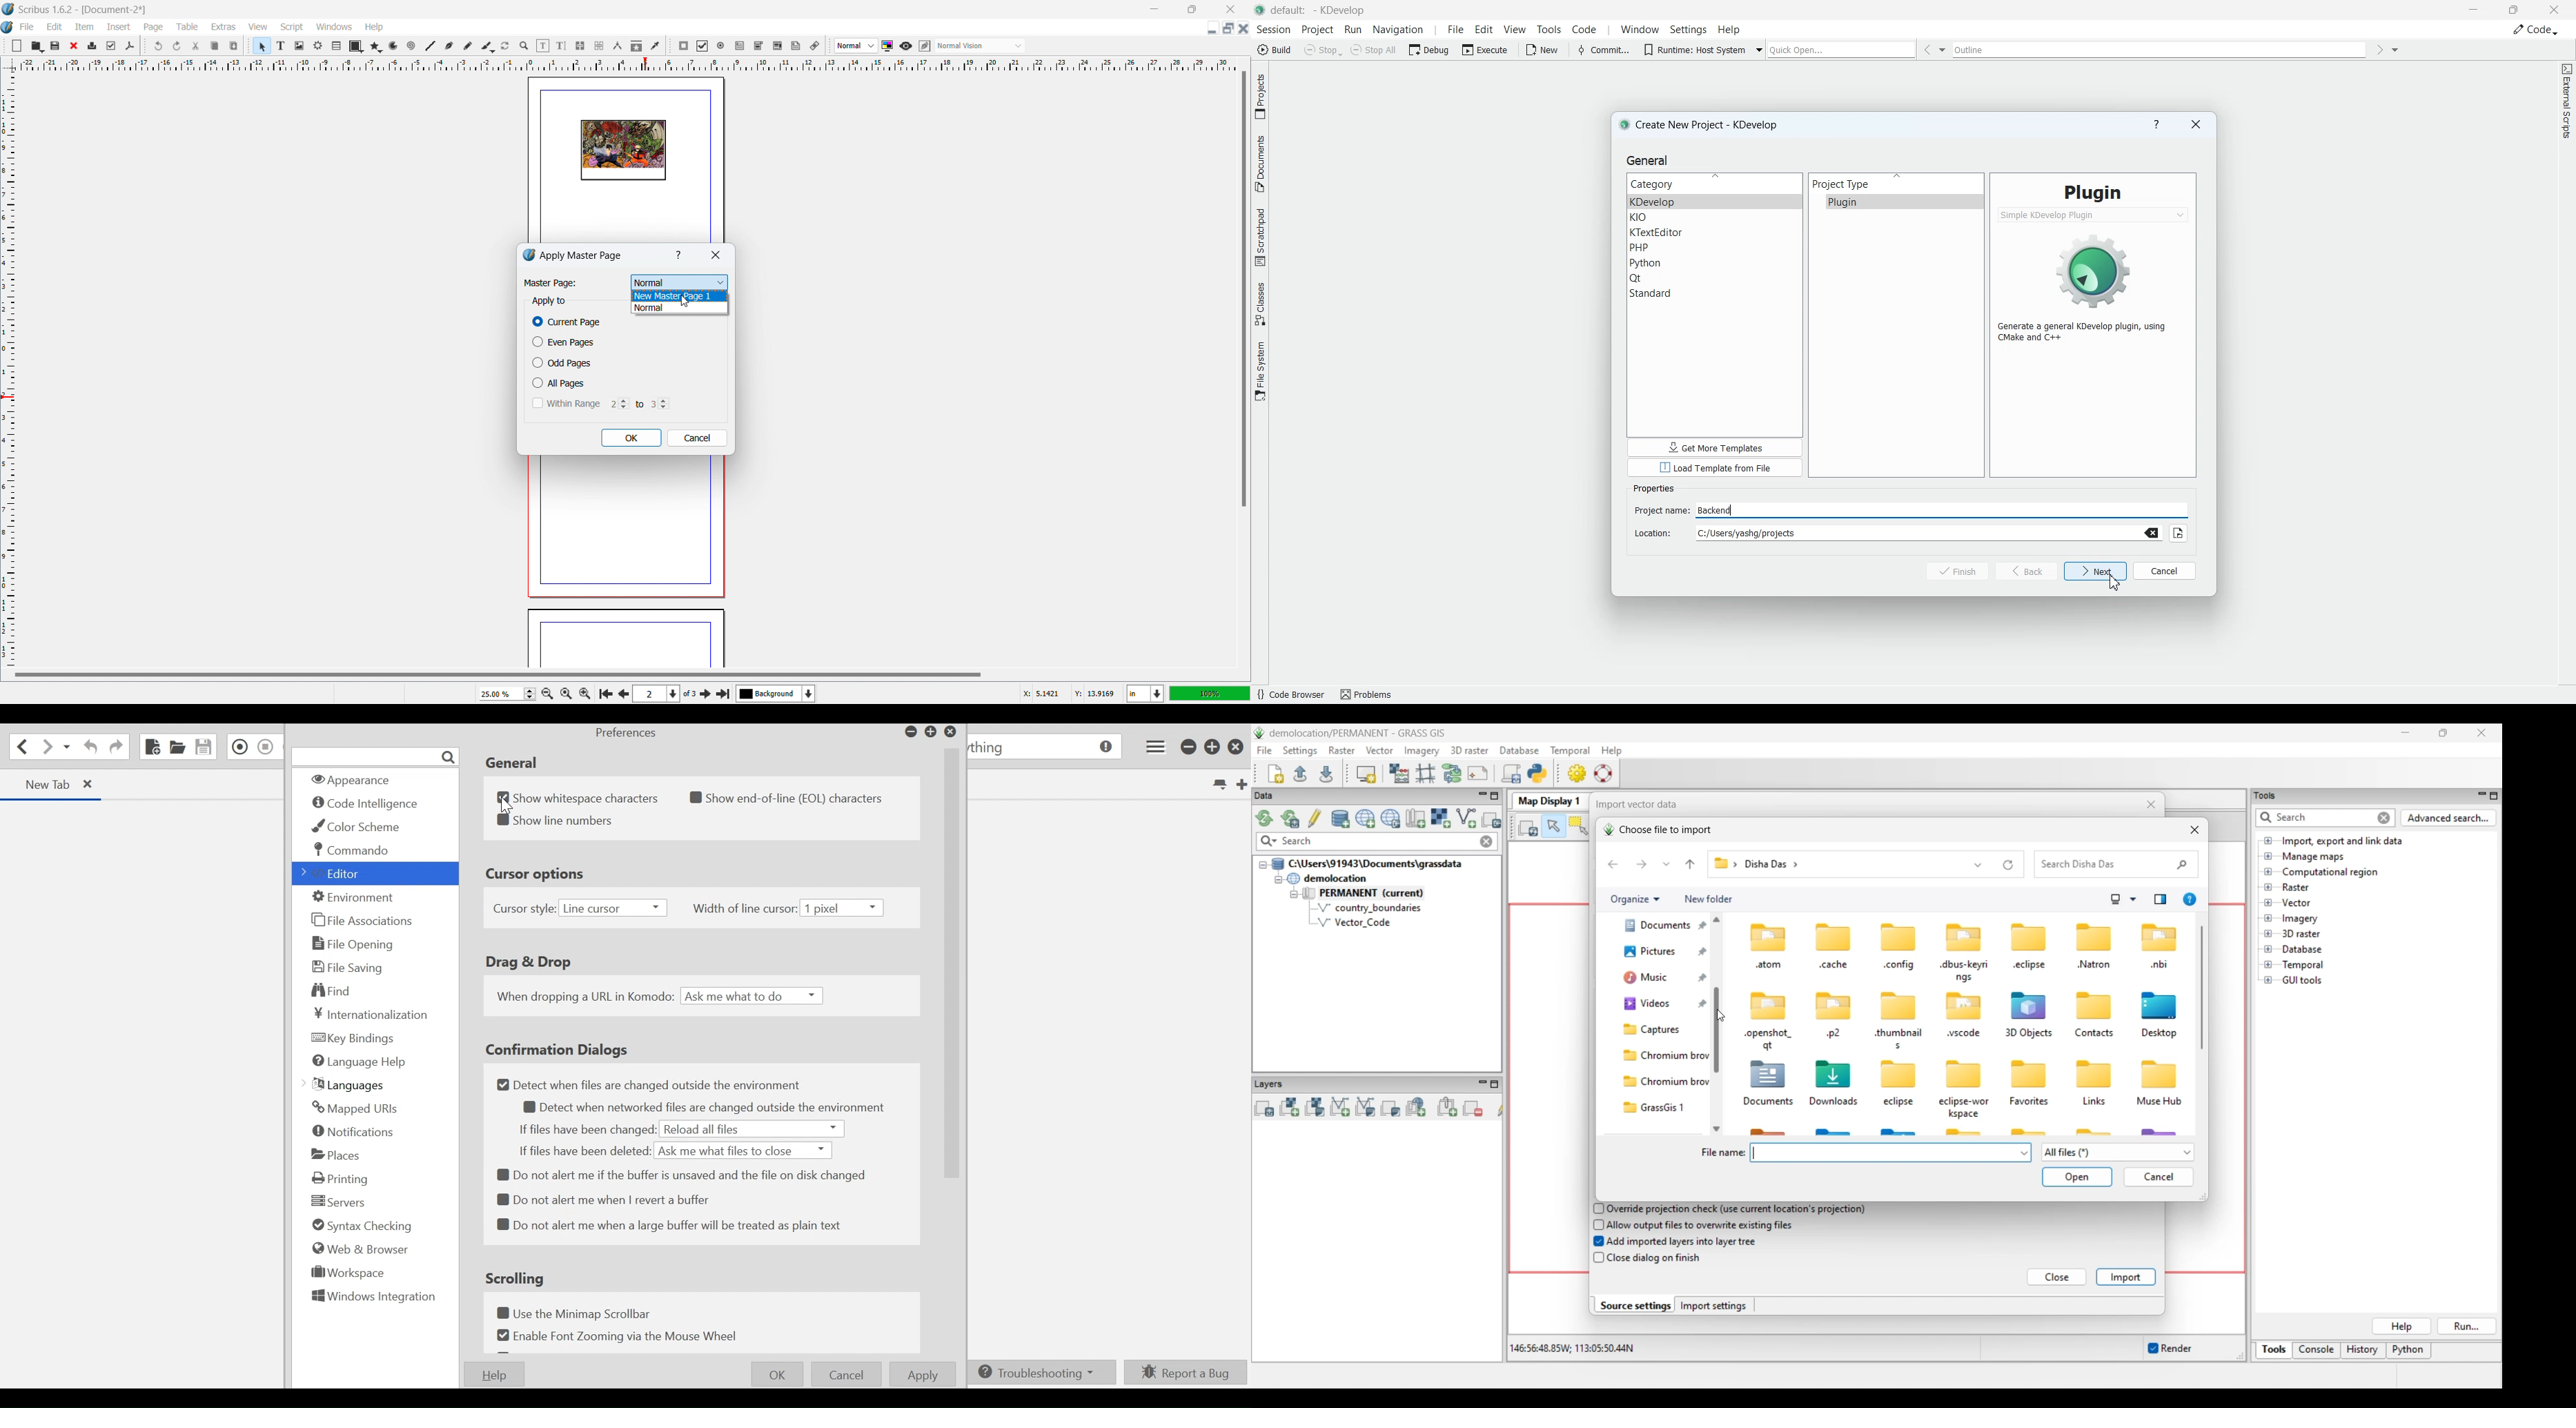 This screenshot has width=2576, height=1428. I want to click on bezier curve, so click(449, 46).